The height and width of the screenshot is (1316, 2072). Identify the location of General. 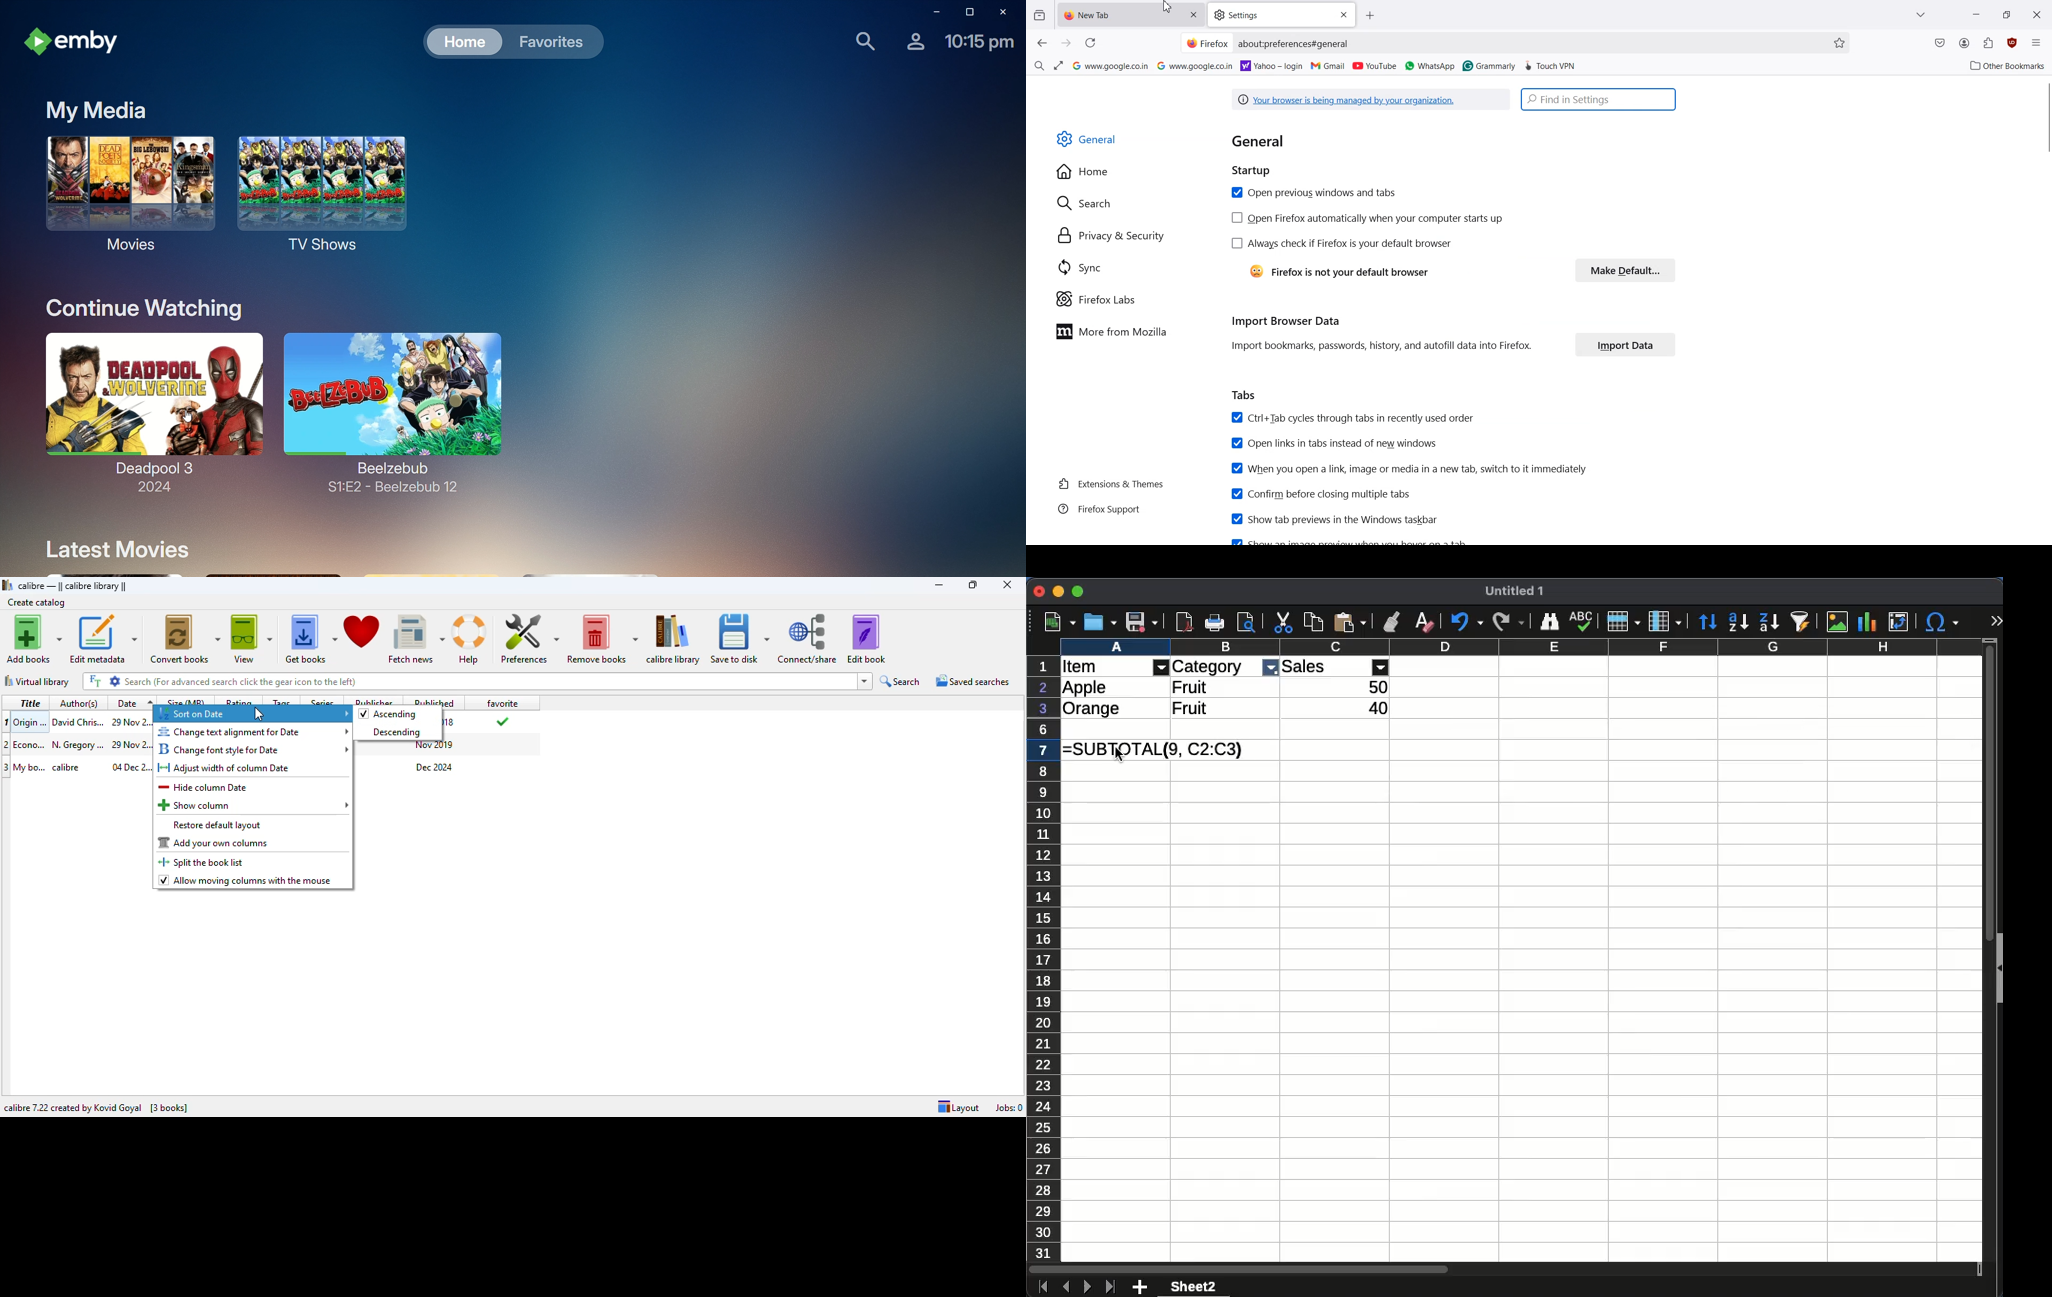
(1089, 139).